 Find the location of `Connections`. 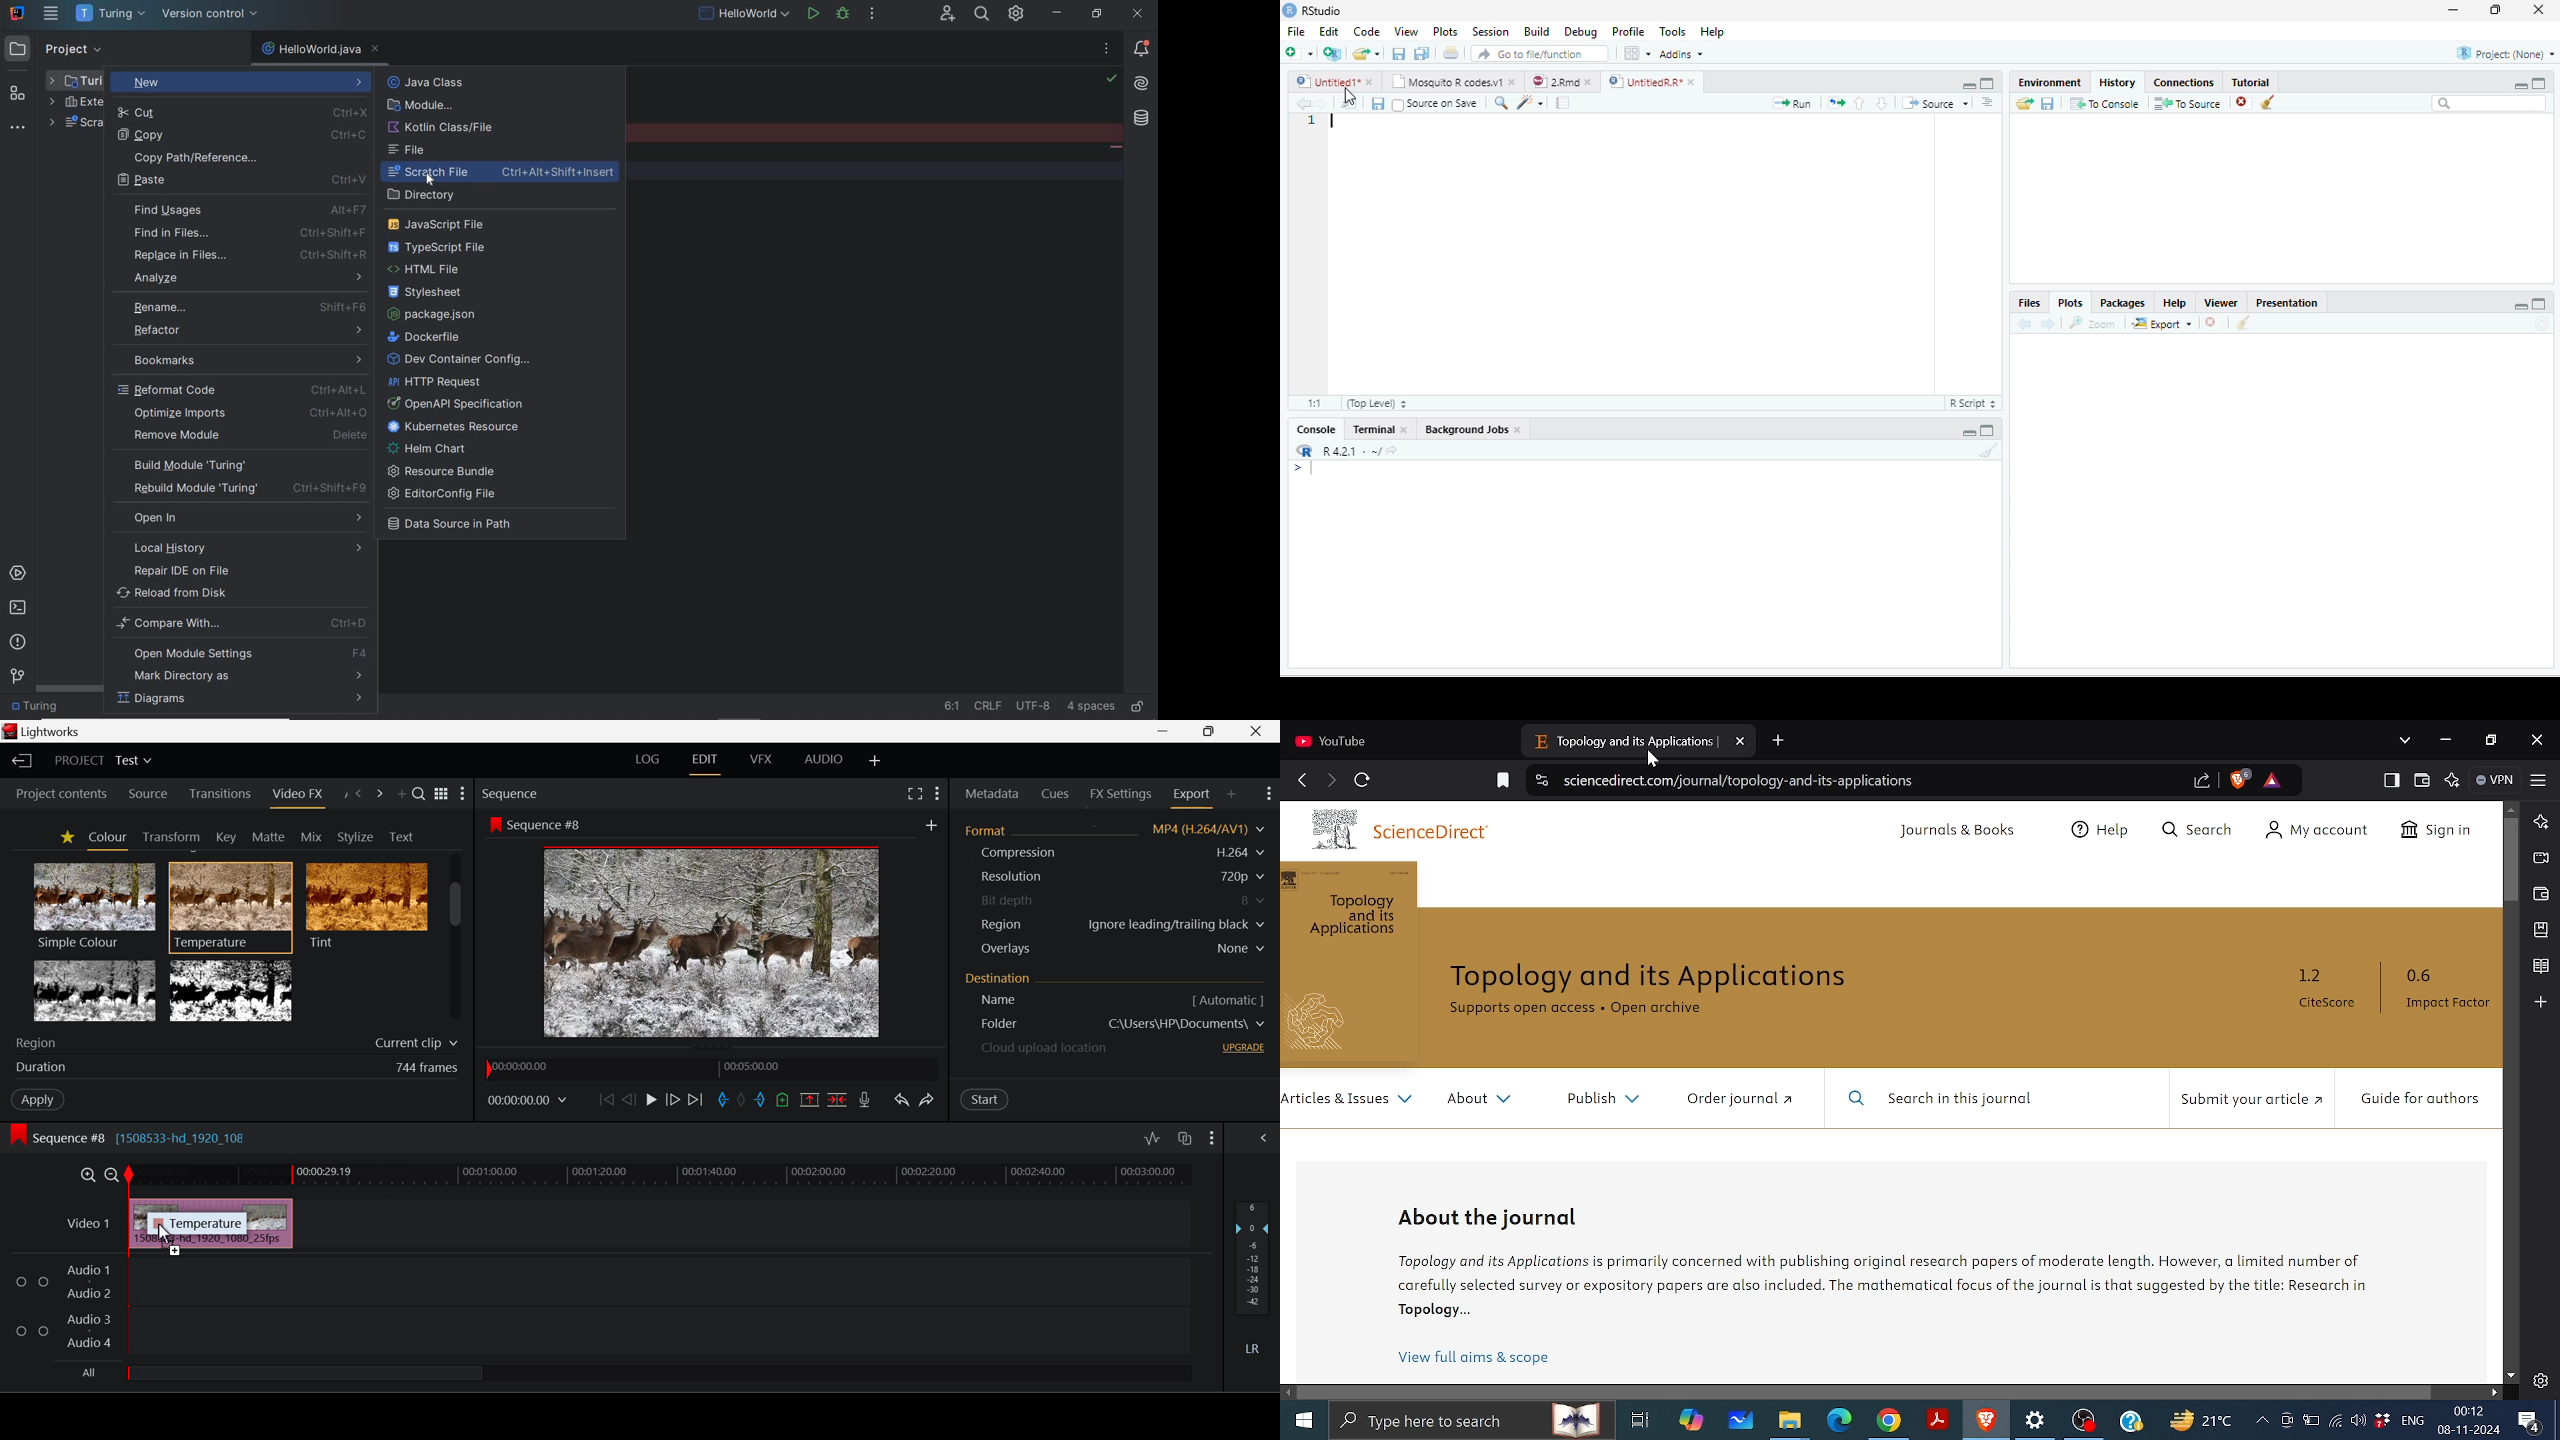

Connections is located at coordinates (2185, 82).